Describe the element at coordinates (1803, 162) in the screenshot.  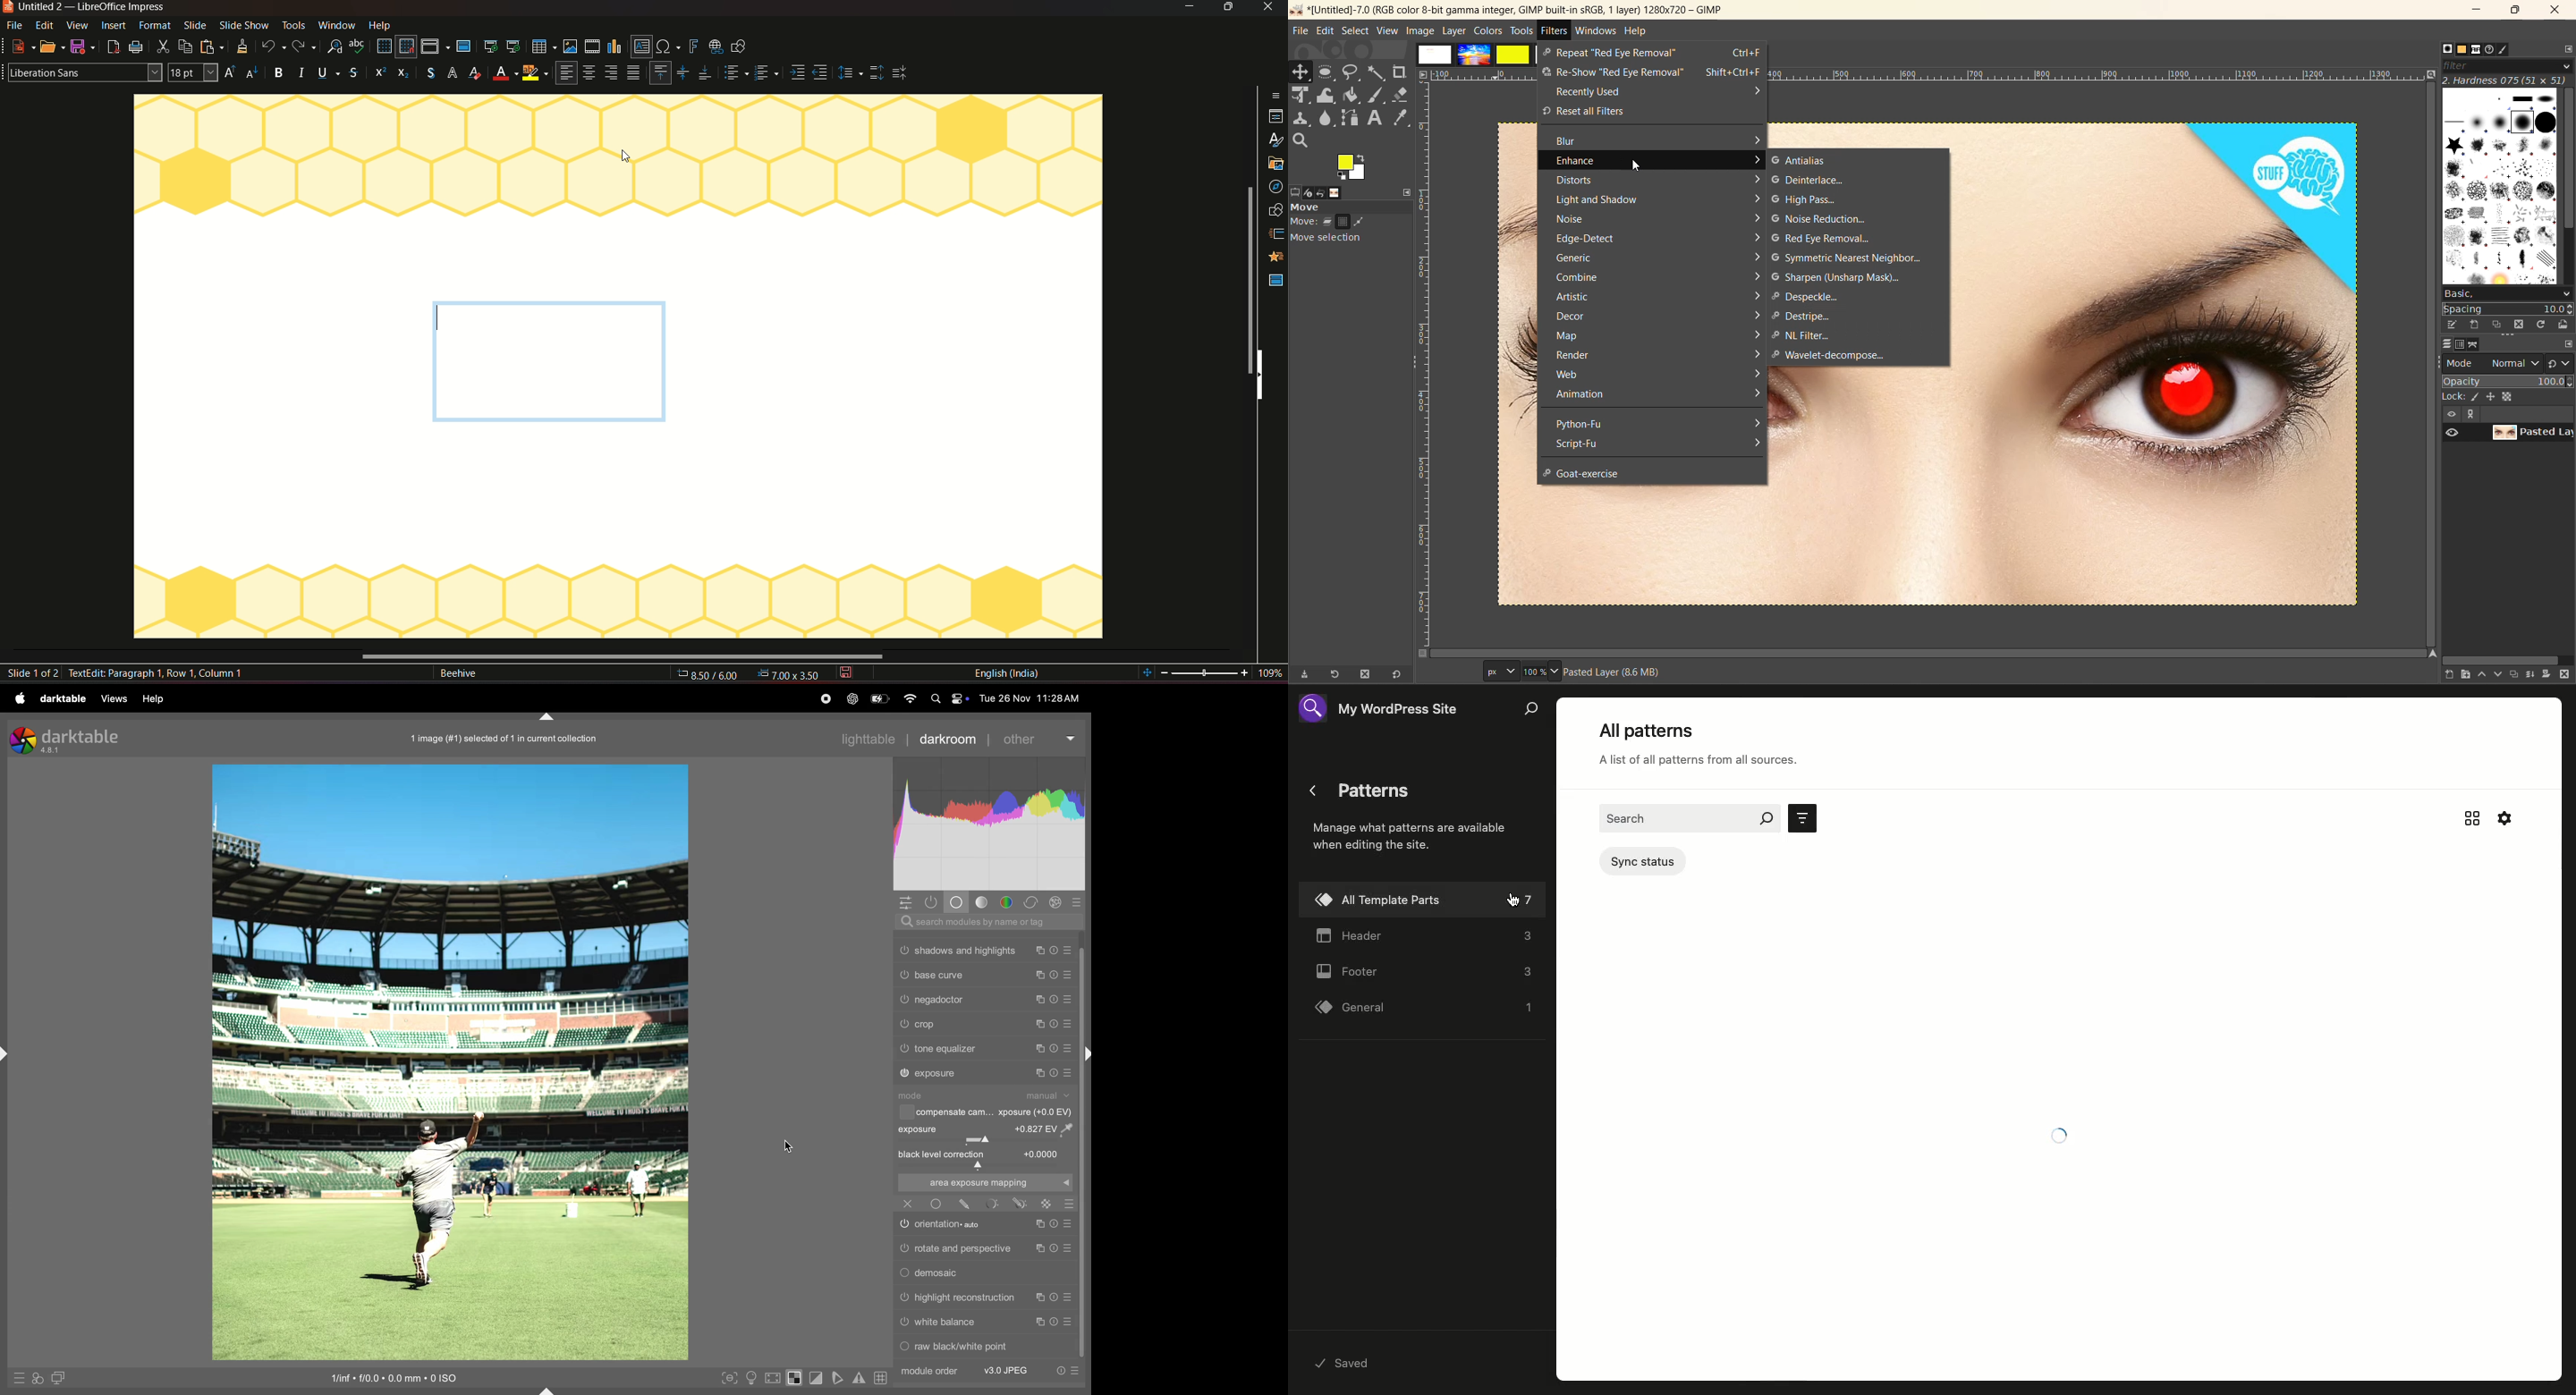
I see `antialias` at that location.